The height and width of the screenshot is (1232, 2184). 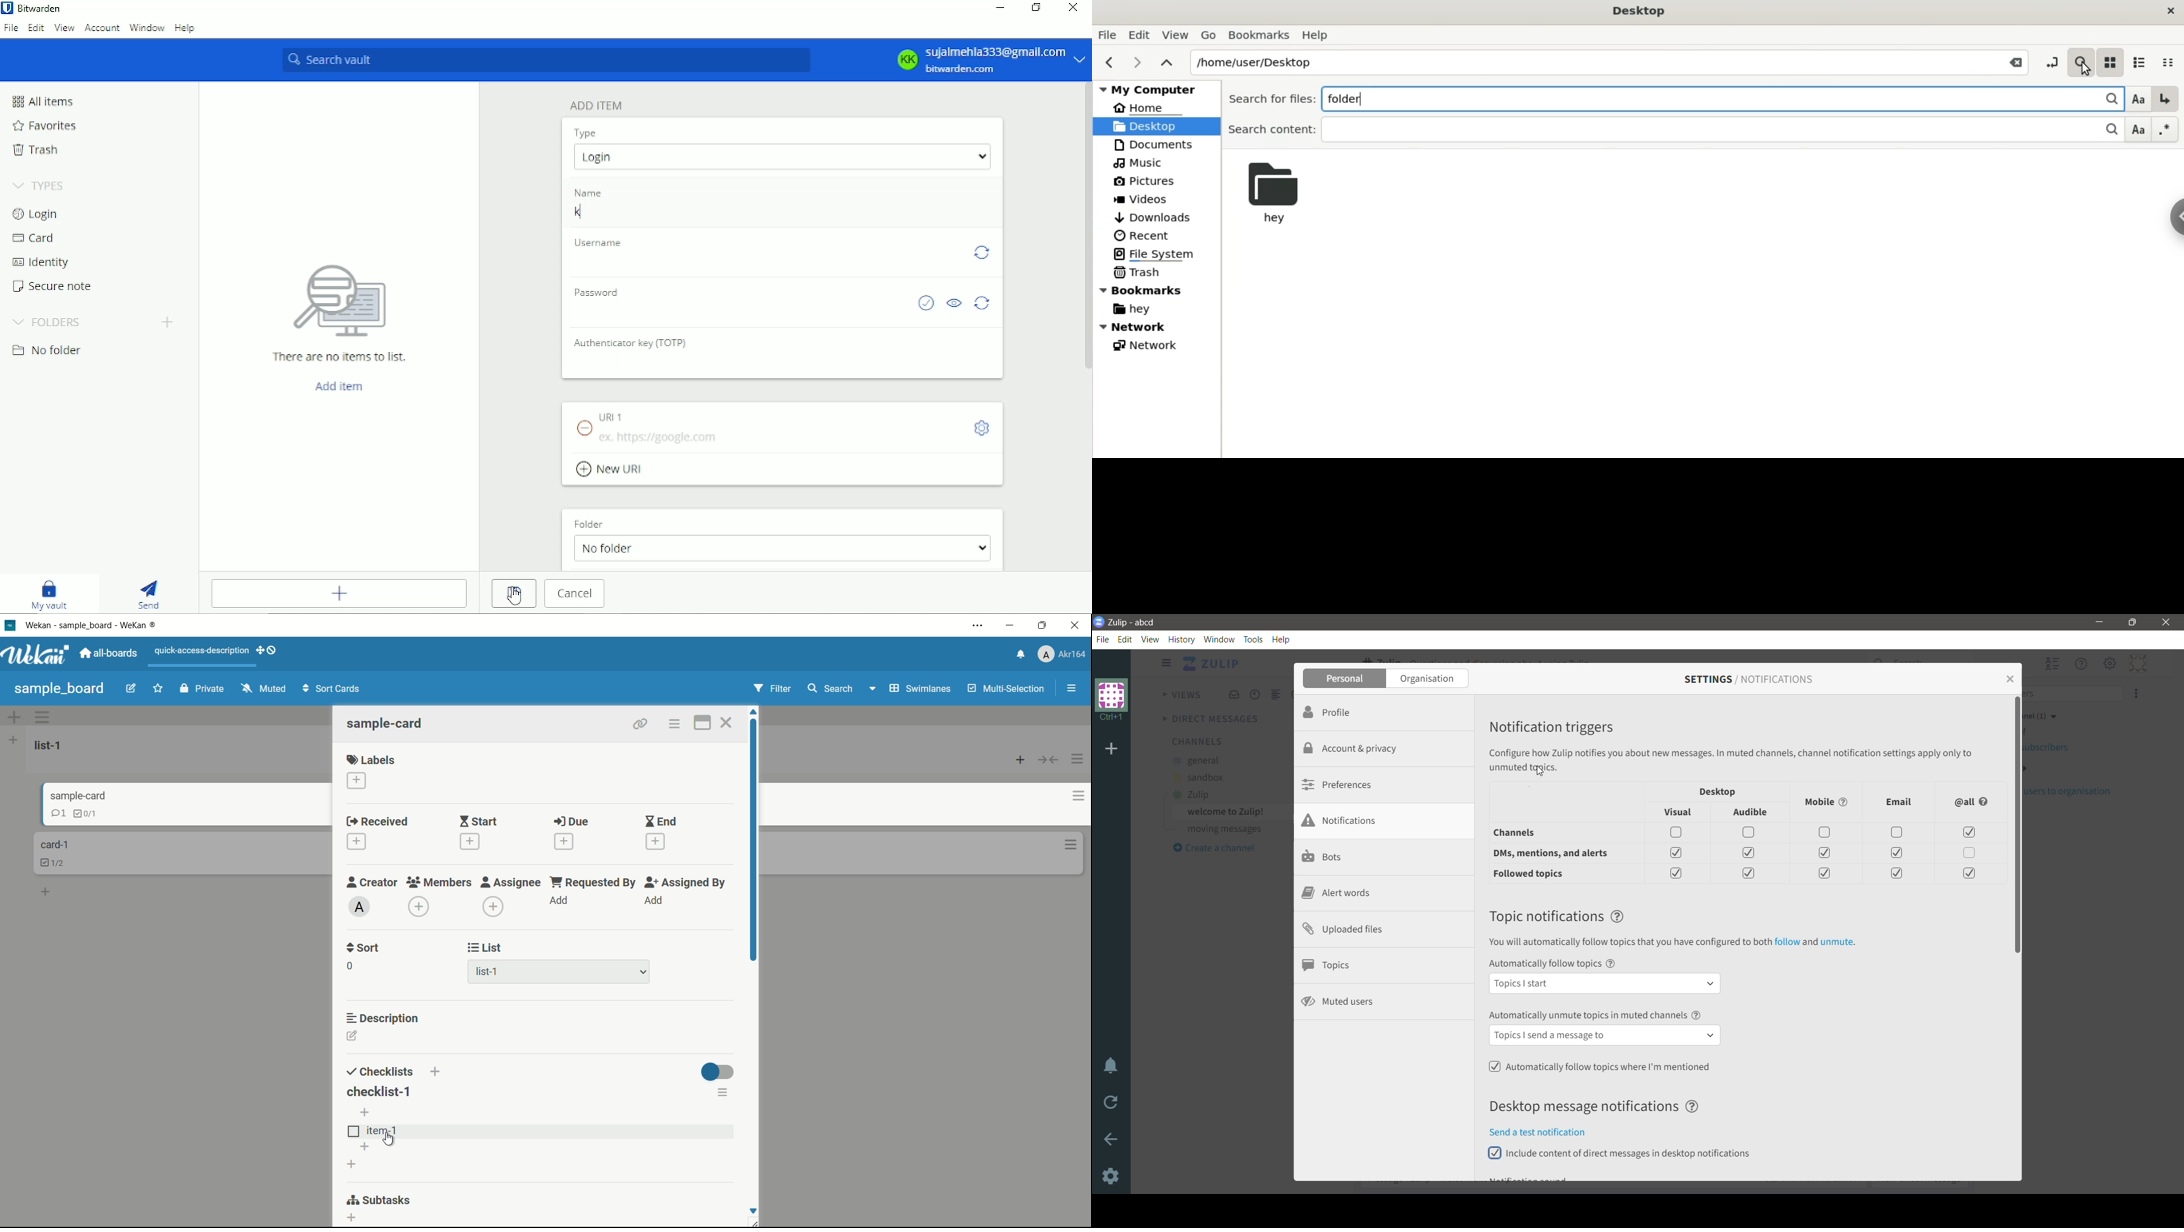 I want to click on View, so click(x=64, y=30).